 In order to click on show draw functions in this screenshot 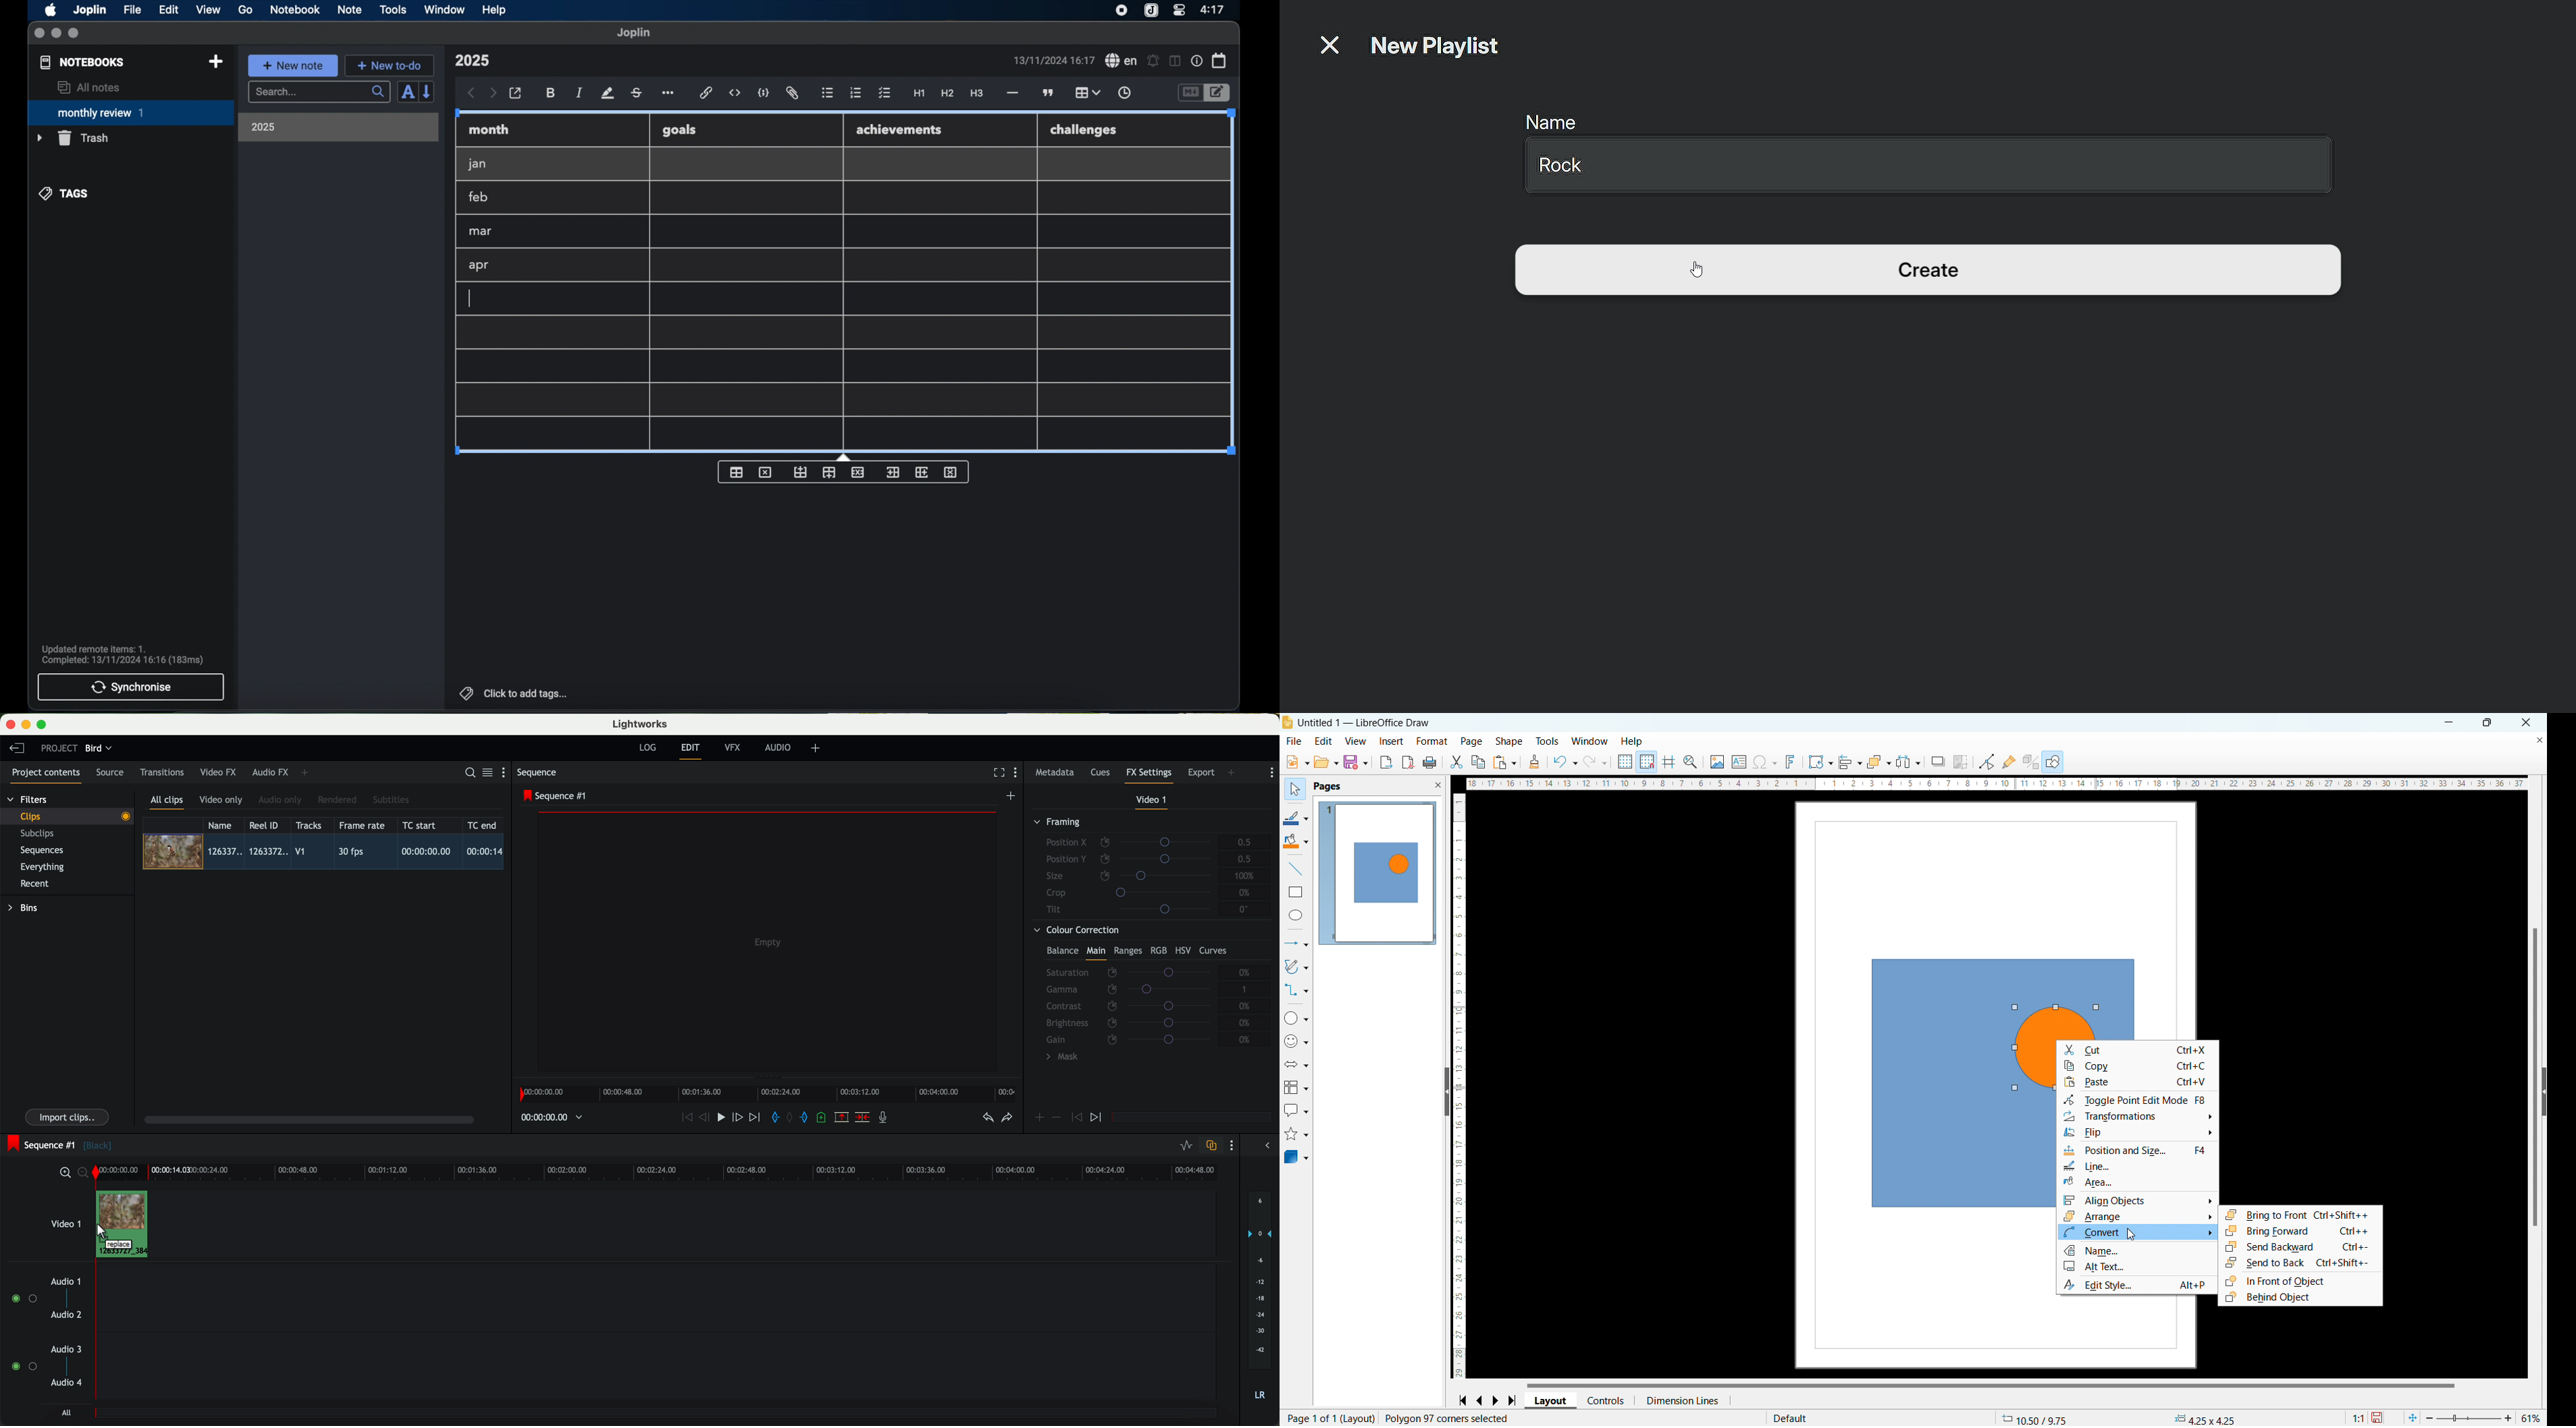, I will do `click(2055, 761)`.